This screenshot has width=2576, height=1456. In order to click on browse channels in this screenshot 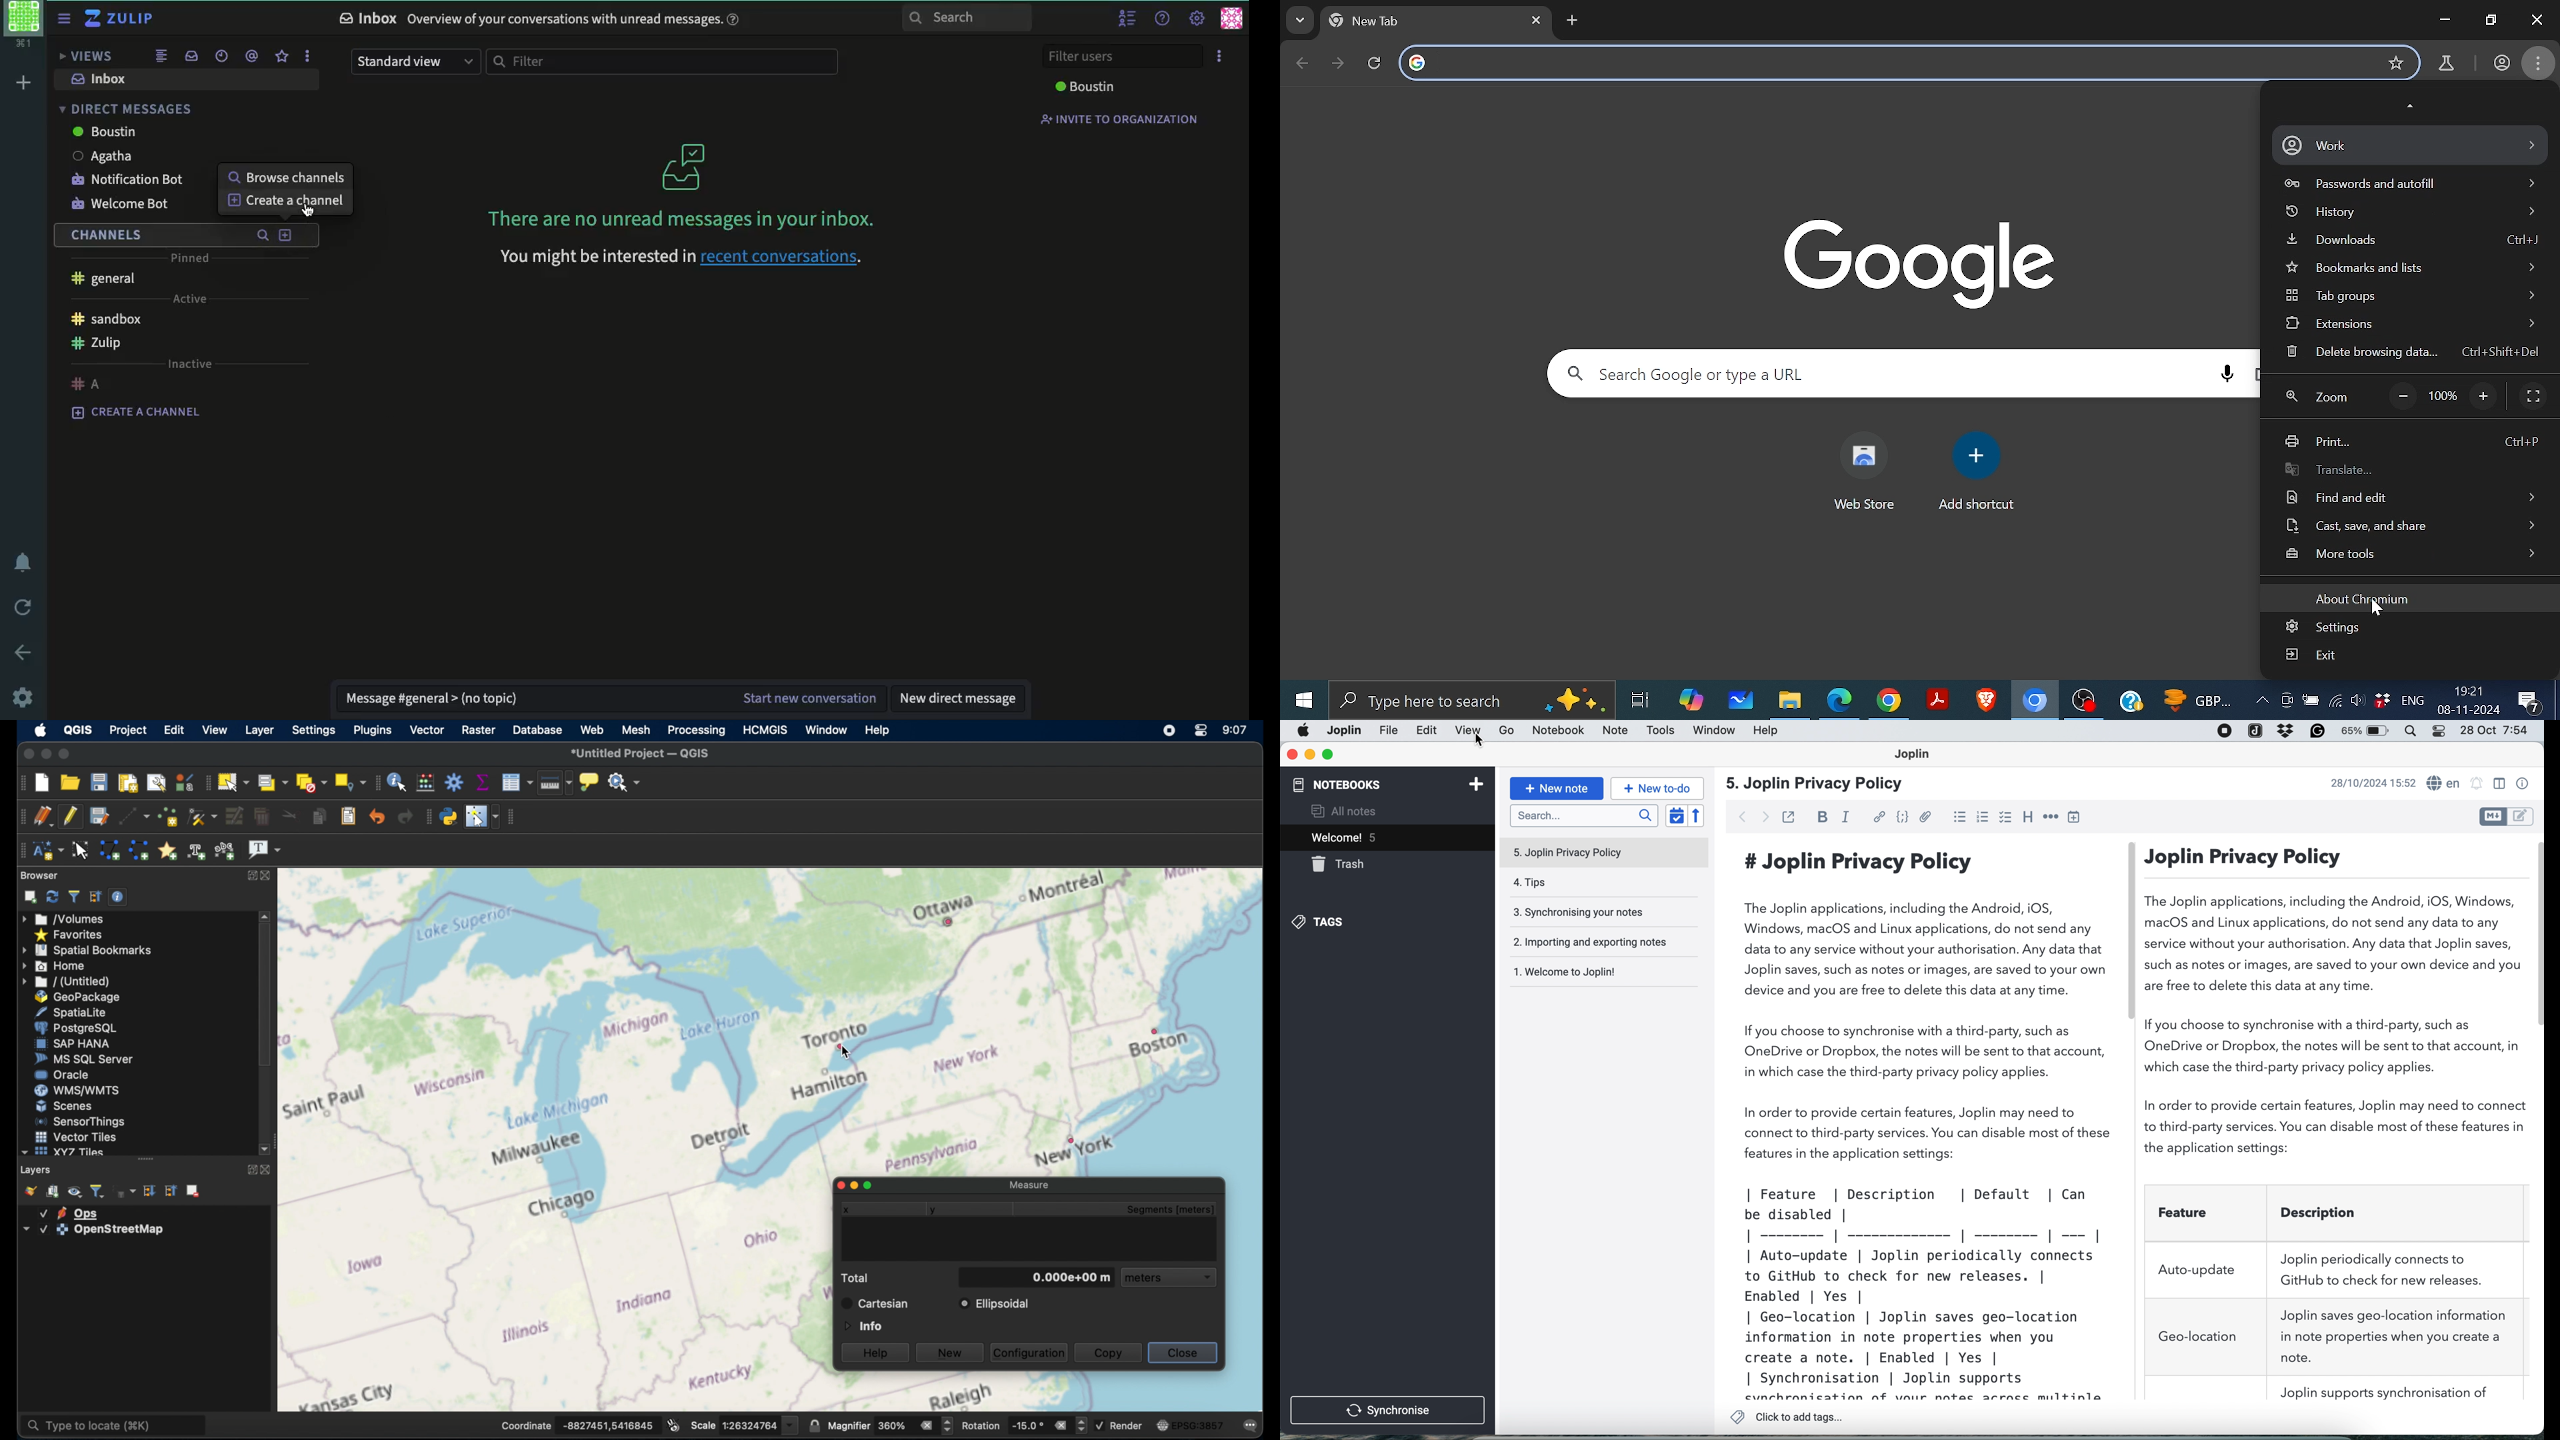, I will do `click(288, 176)`.